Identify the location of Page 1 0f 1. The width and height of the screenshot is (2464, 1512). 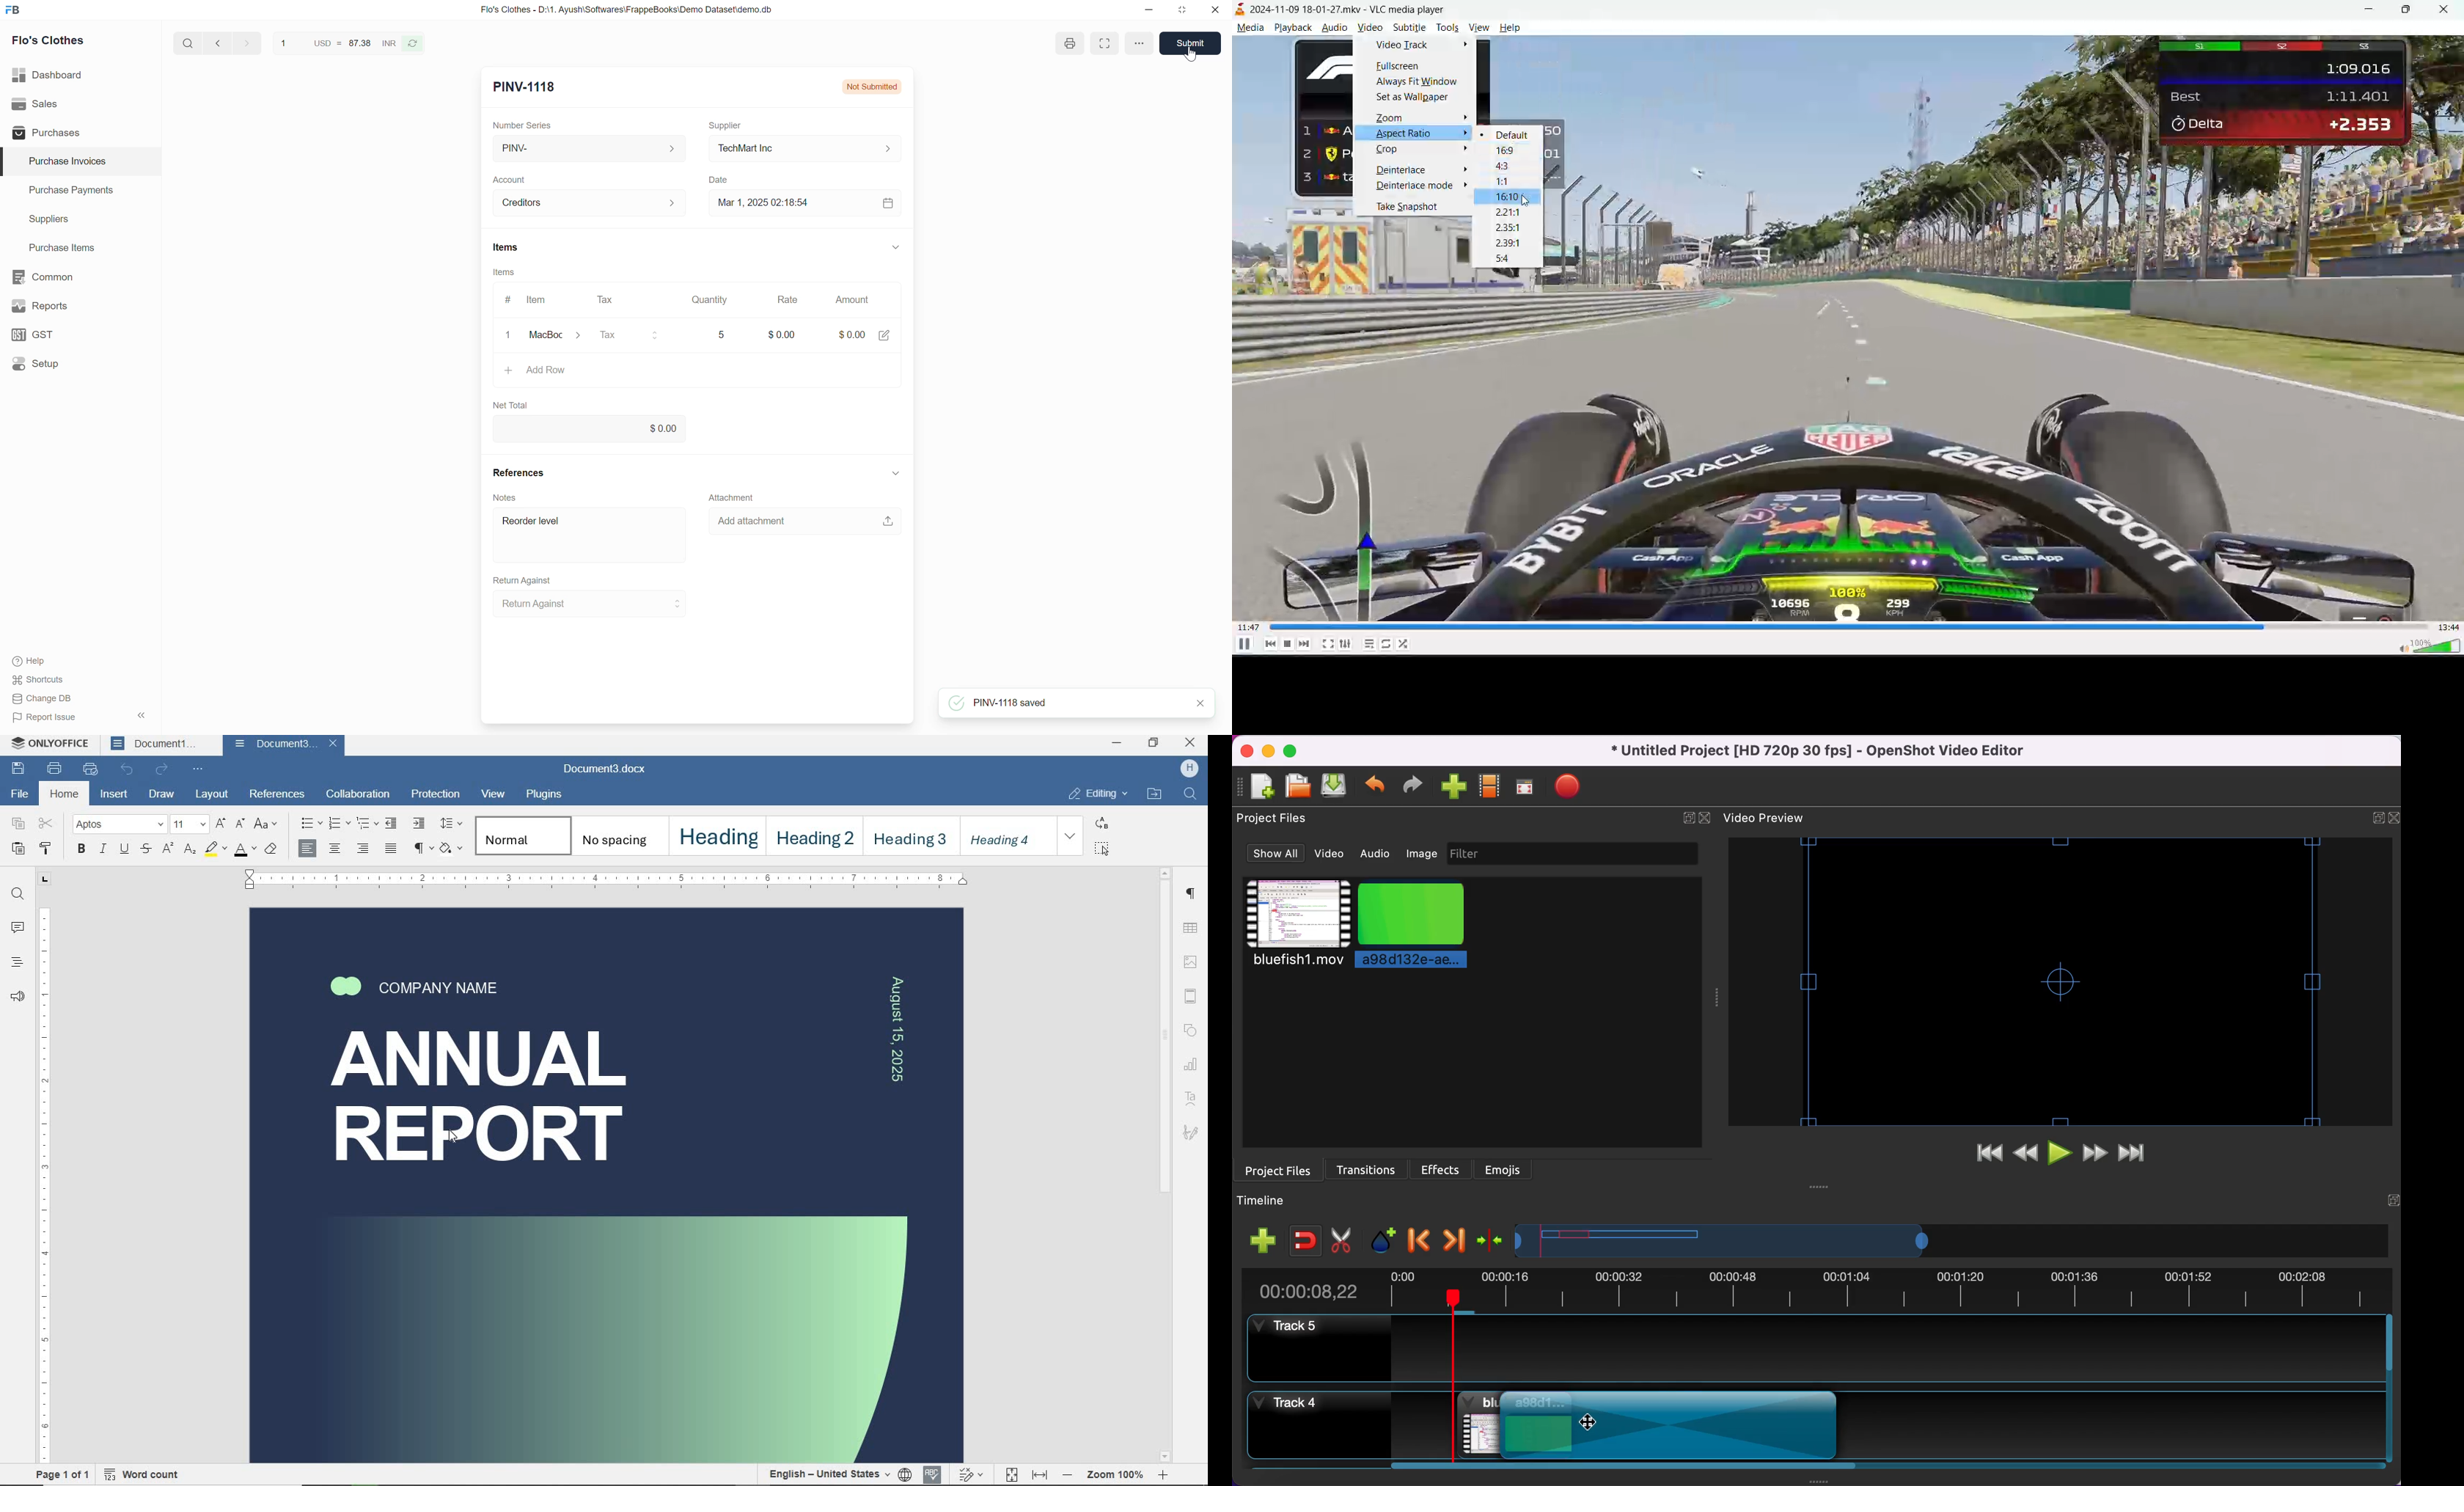
(63, 1474).